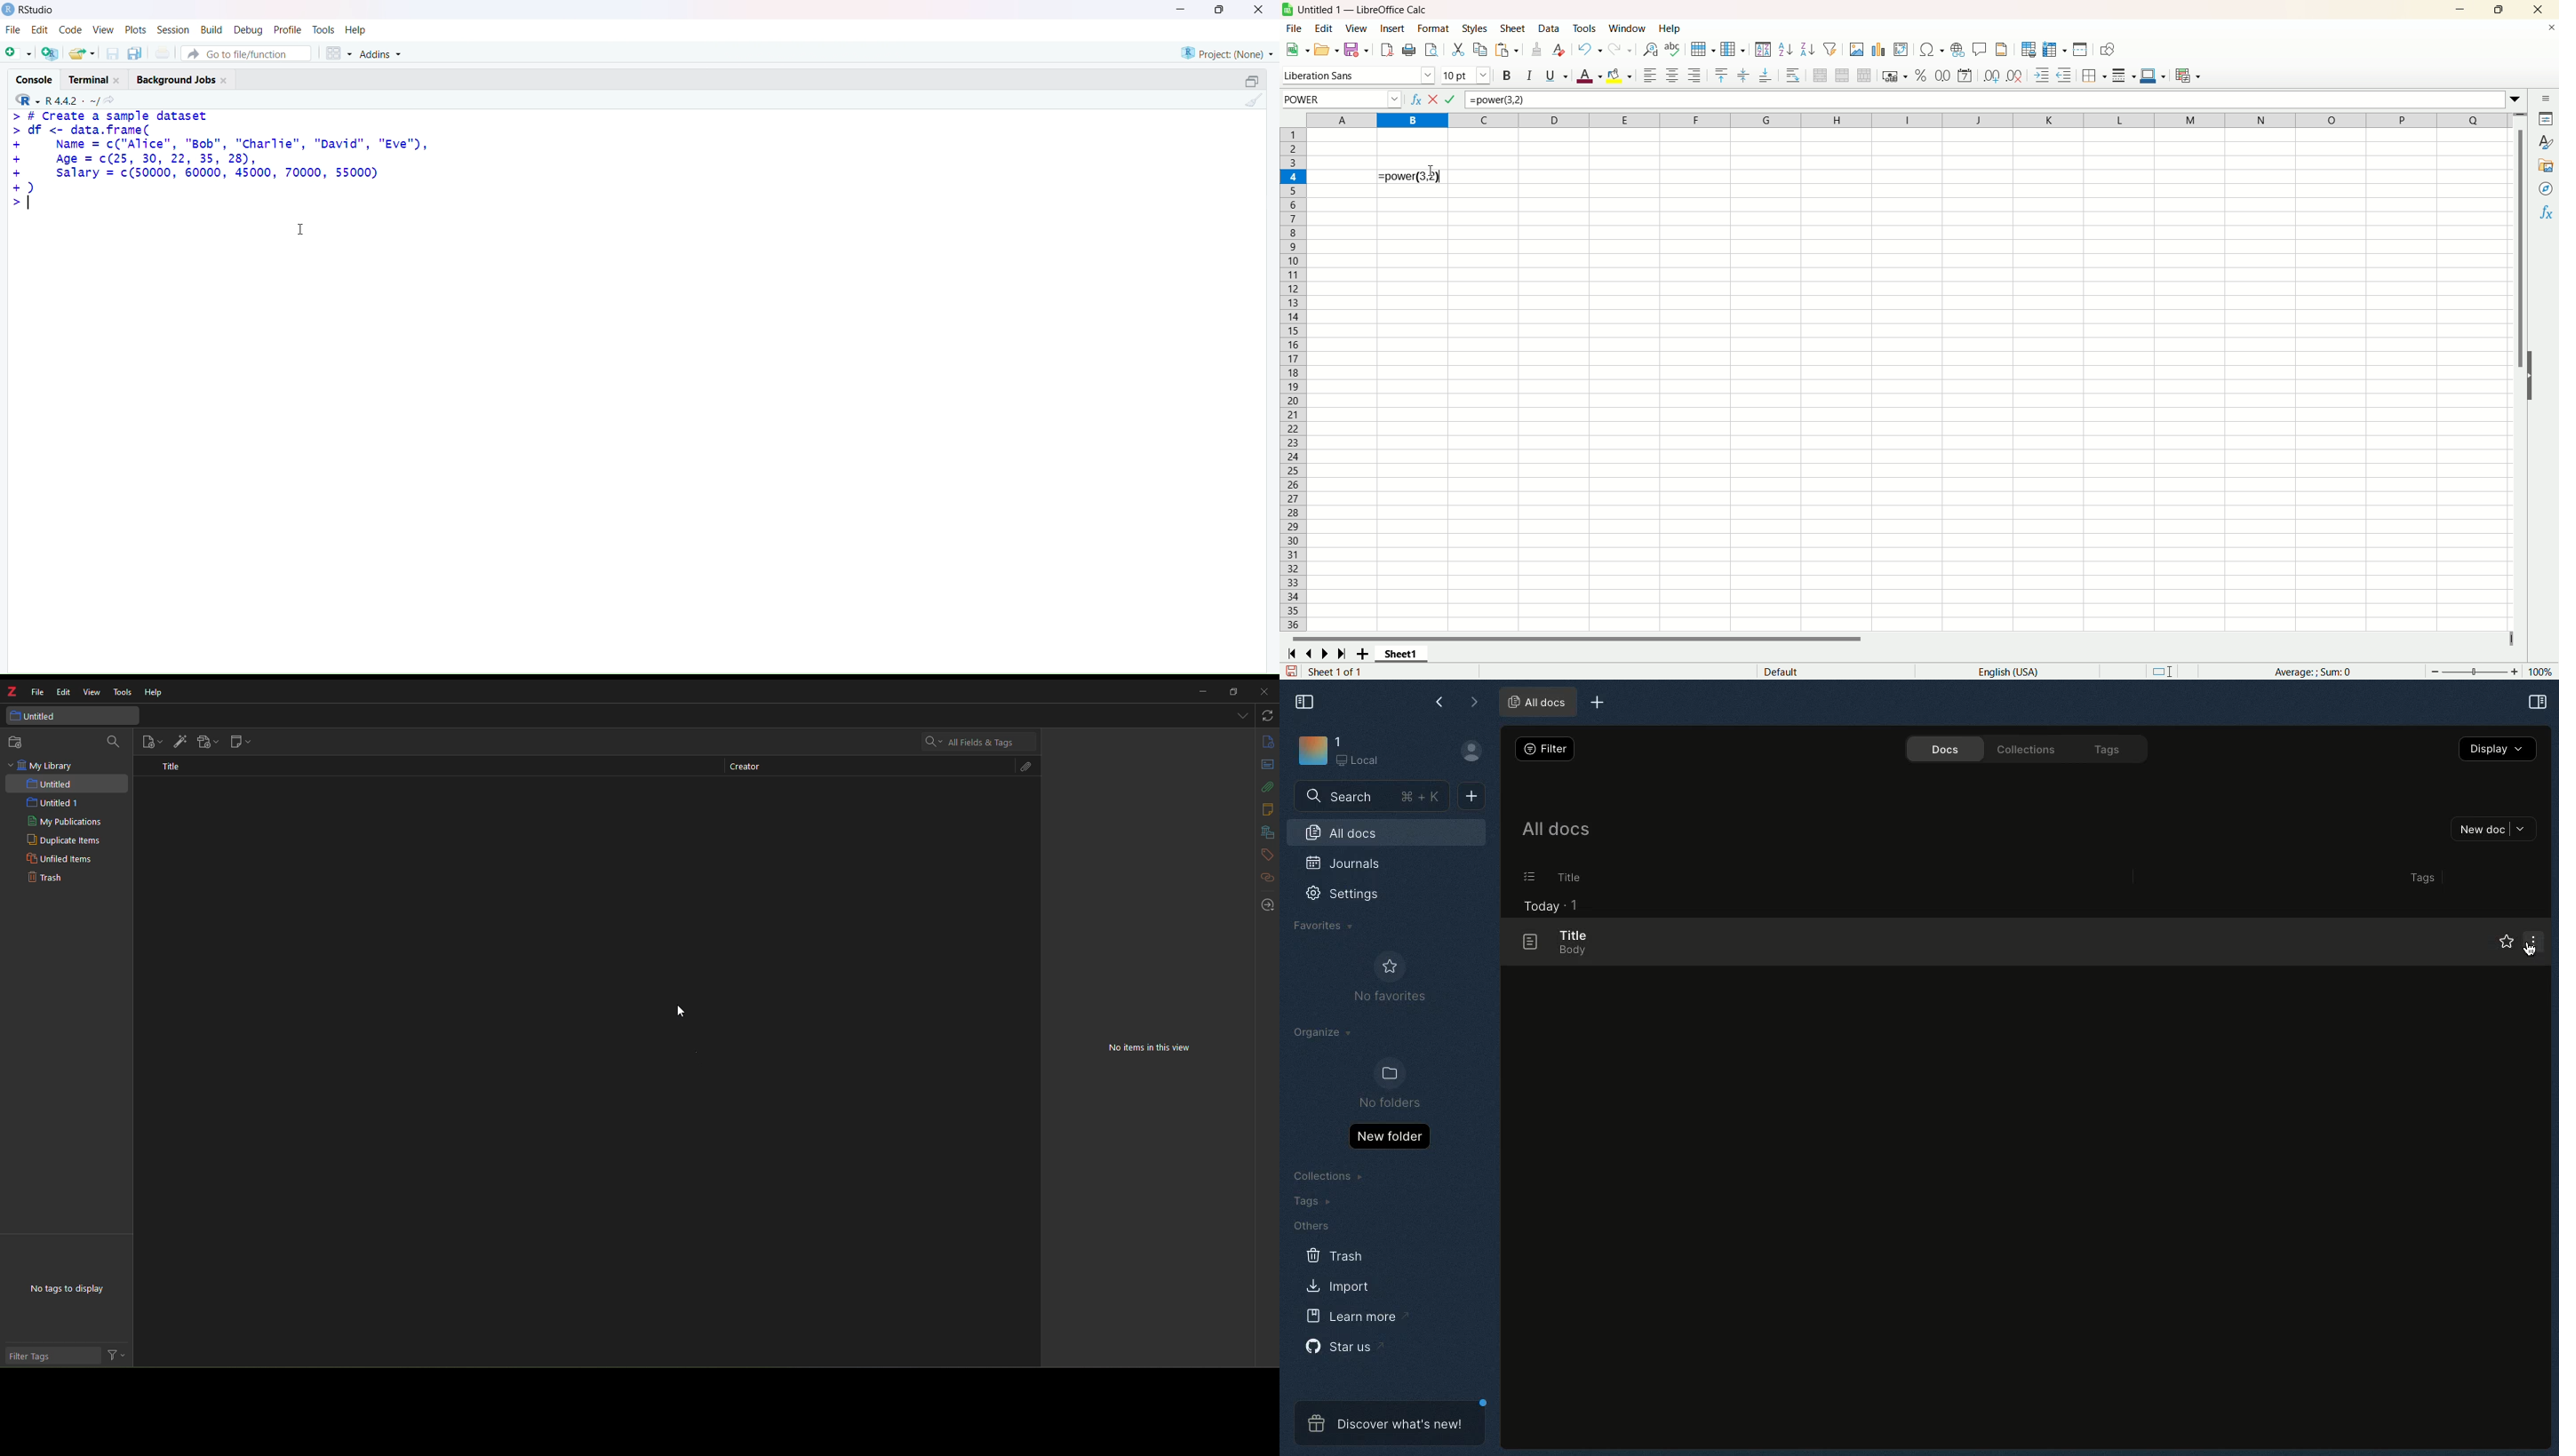 Image resolution: width=2576 pixels, height=1456 pixels. What do you see at coordinates (64, 692) in the screenshot?
I see `edit` at bounding box center [64, 692].